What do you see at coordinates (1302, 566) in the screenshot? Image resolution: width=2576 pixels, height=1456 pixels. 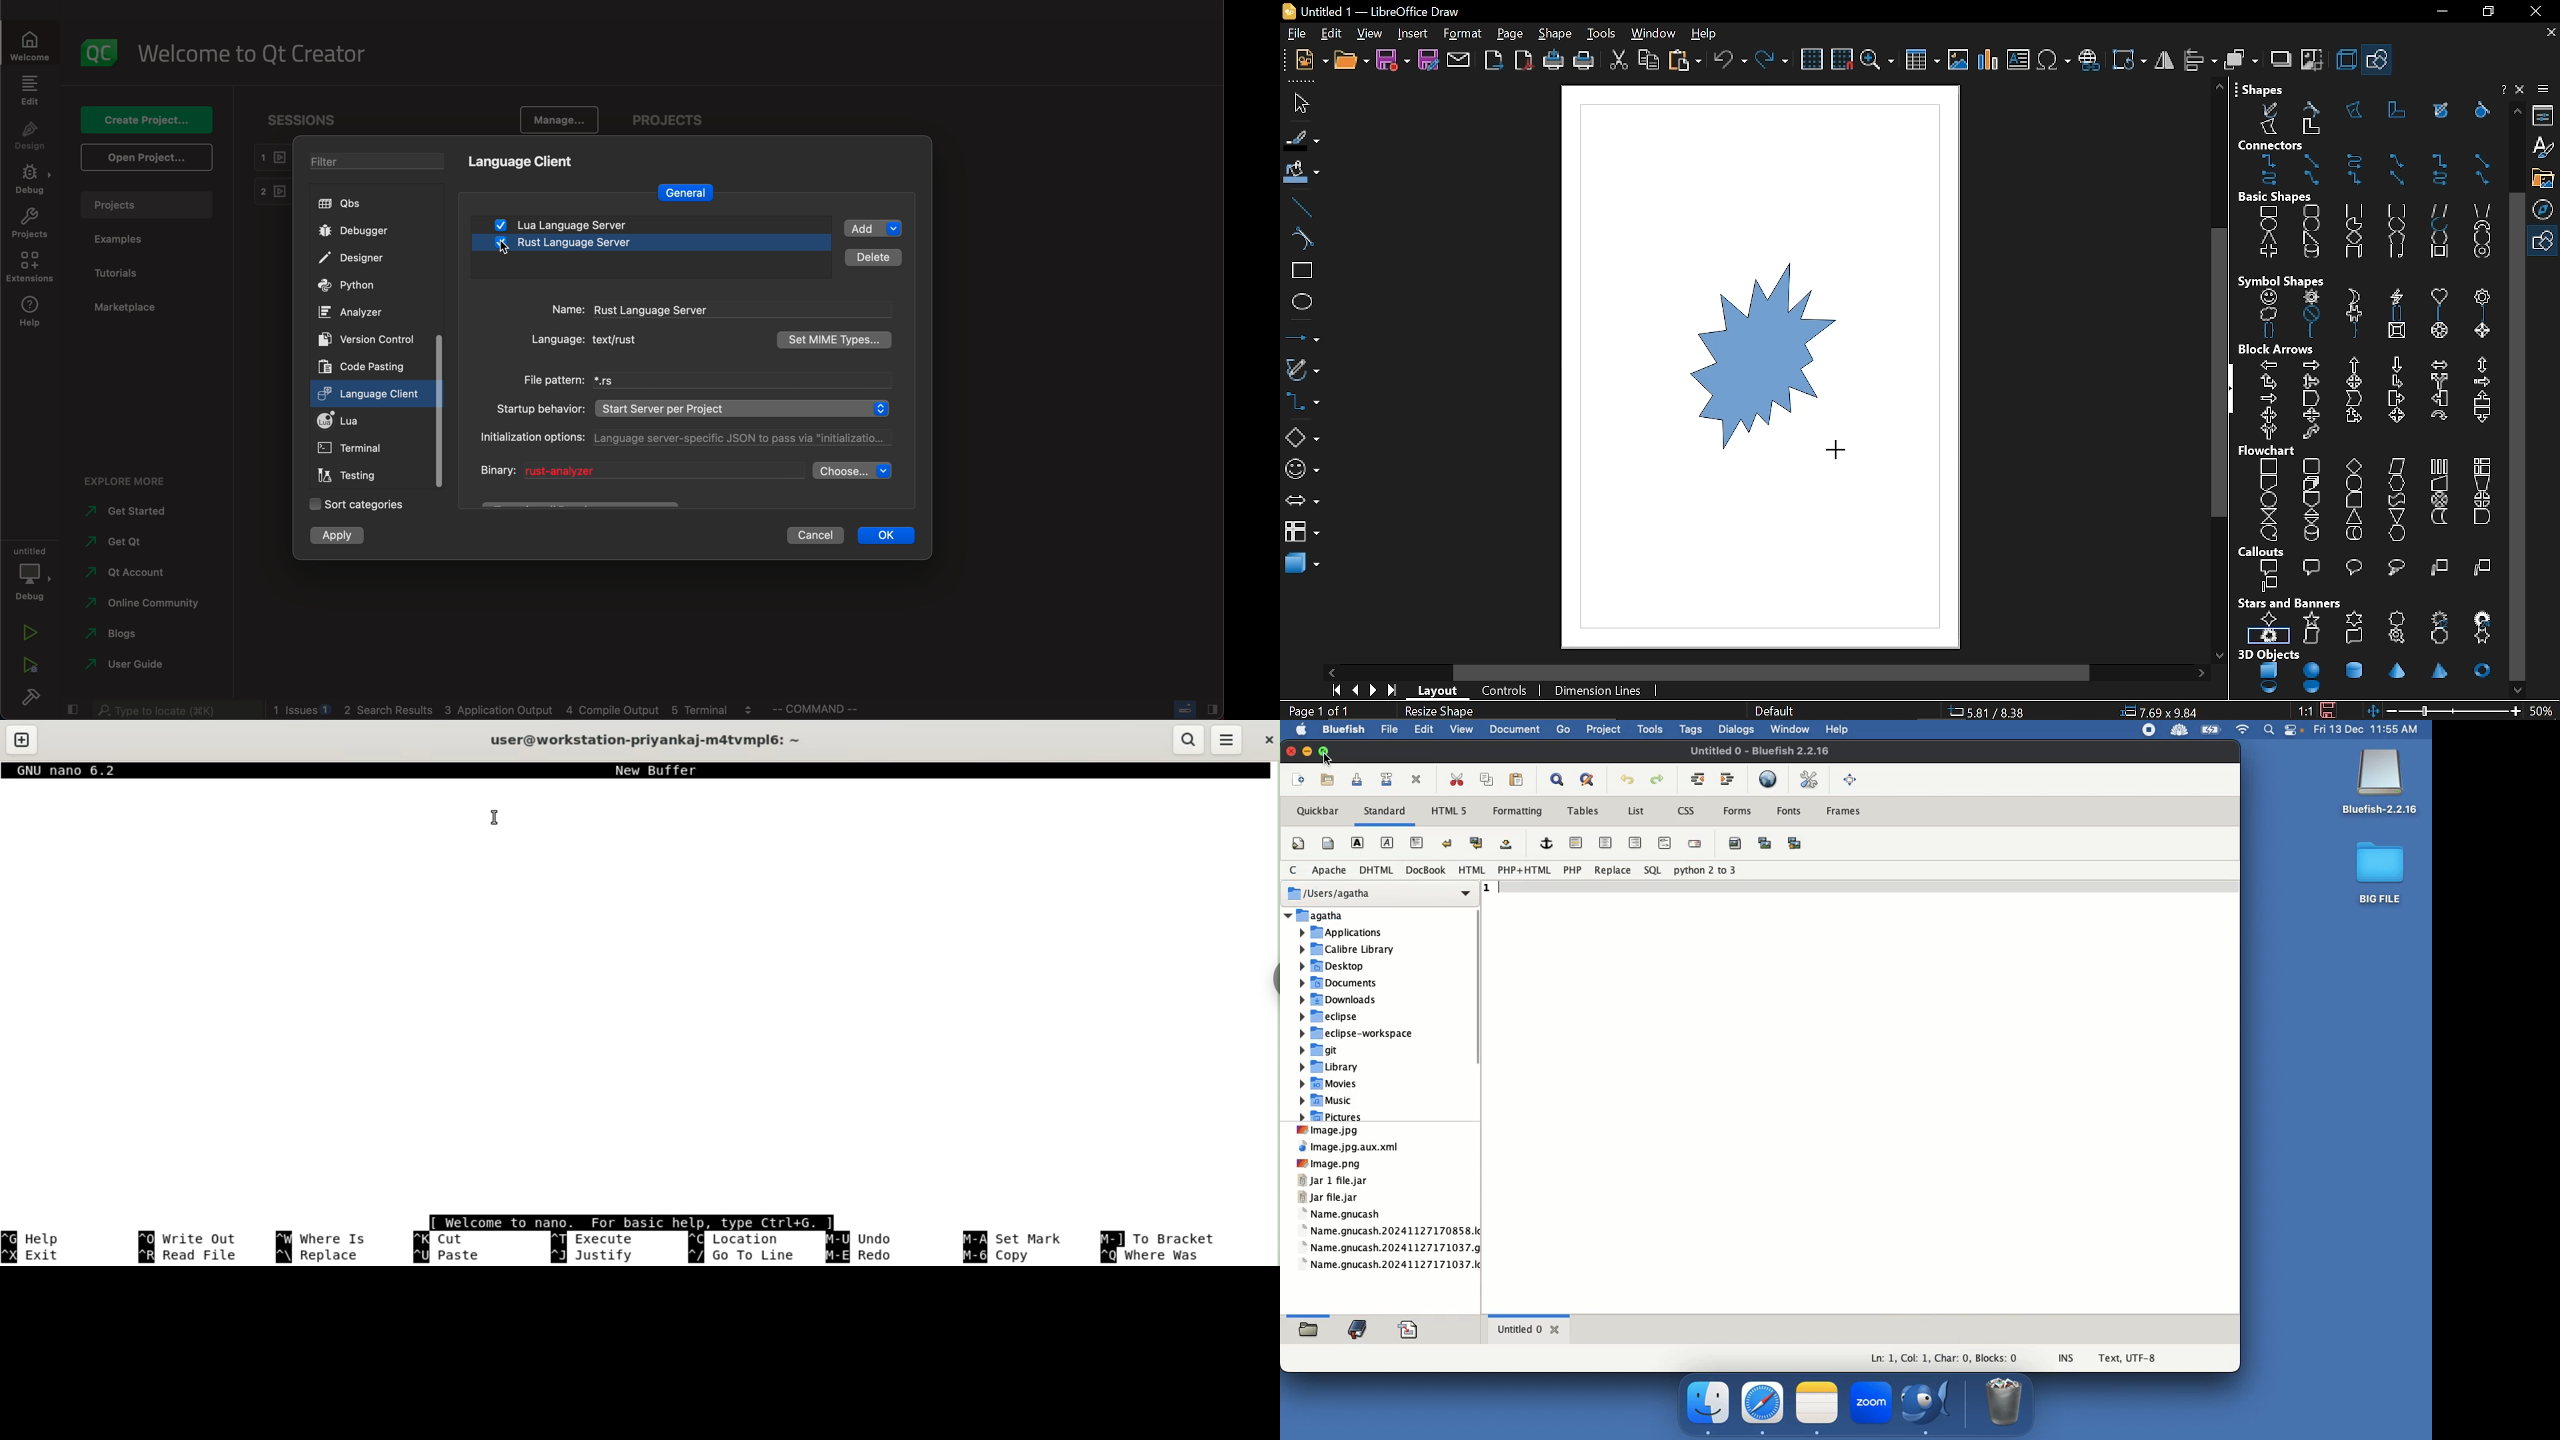 I see `3d shapes` at bounding box center [1302, 566].